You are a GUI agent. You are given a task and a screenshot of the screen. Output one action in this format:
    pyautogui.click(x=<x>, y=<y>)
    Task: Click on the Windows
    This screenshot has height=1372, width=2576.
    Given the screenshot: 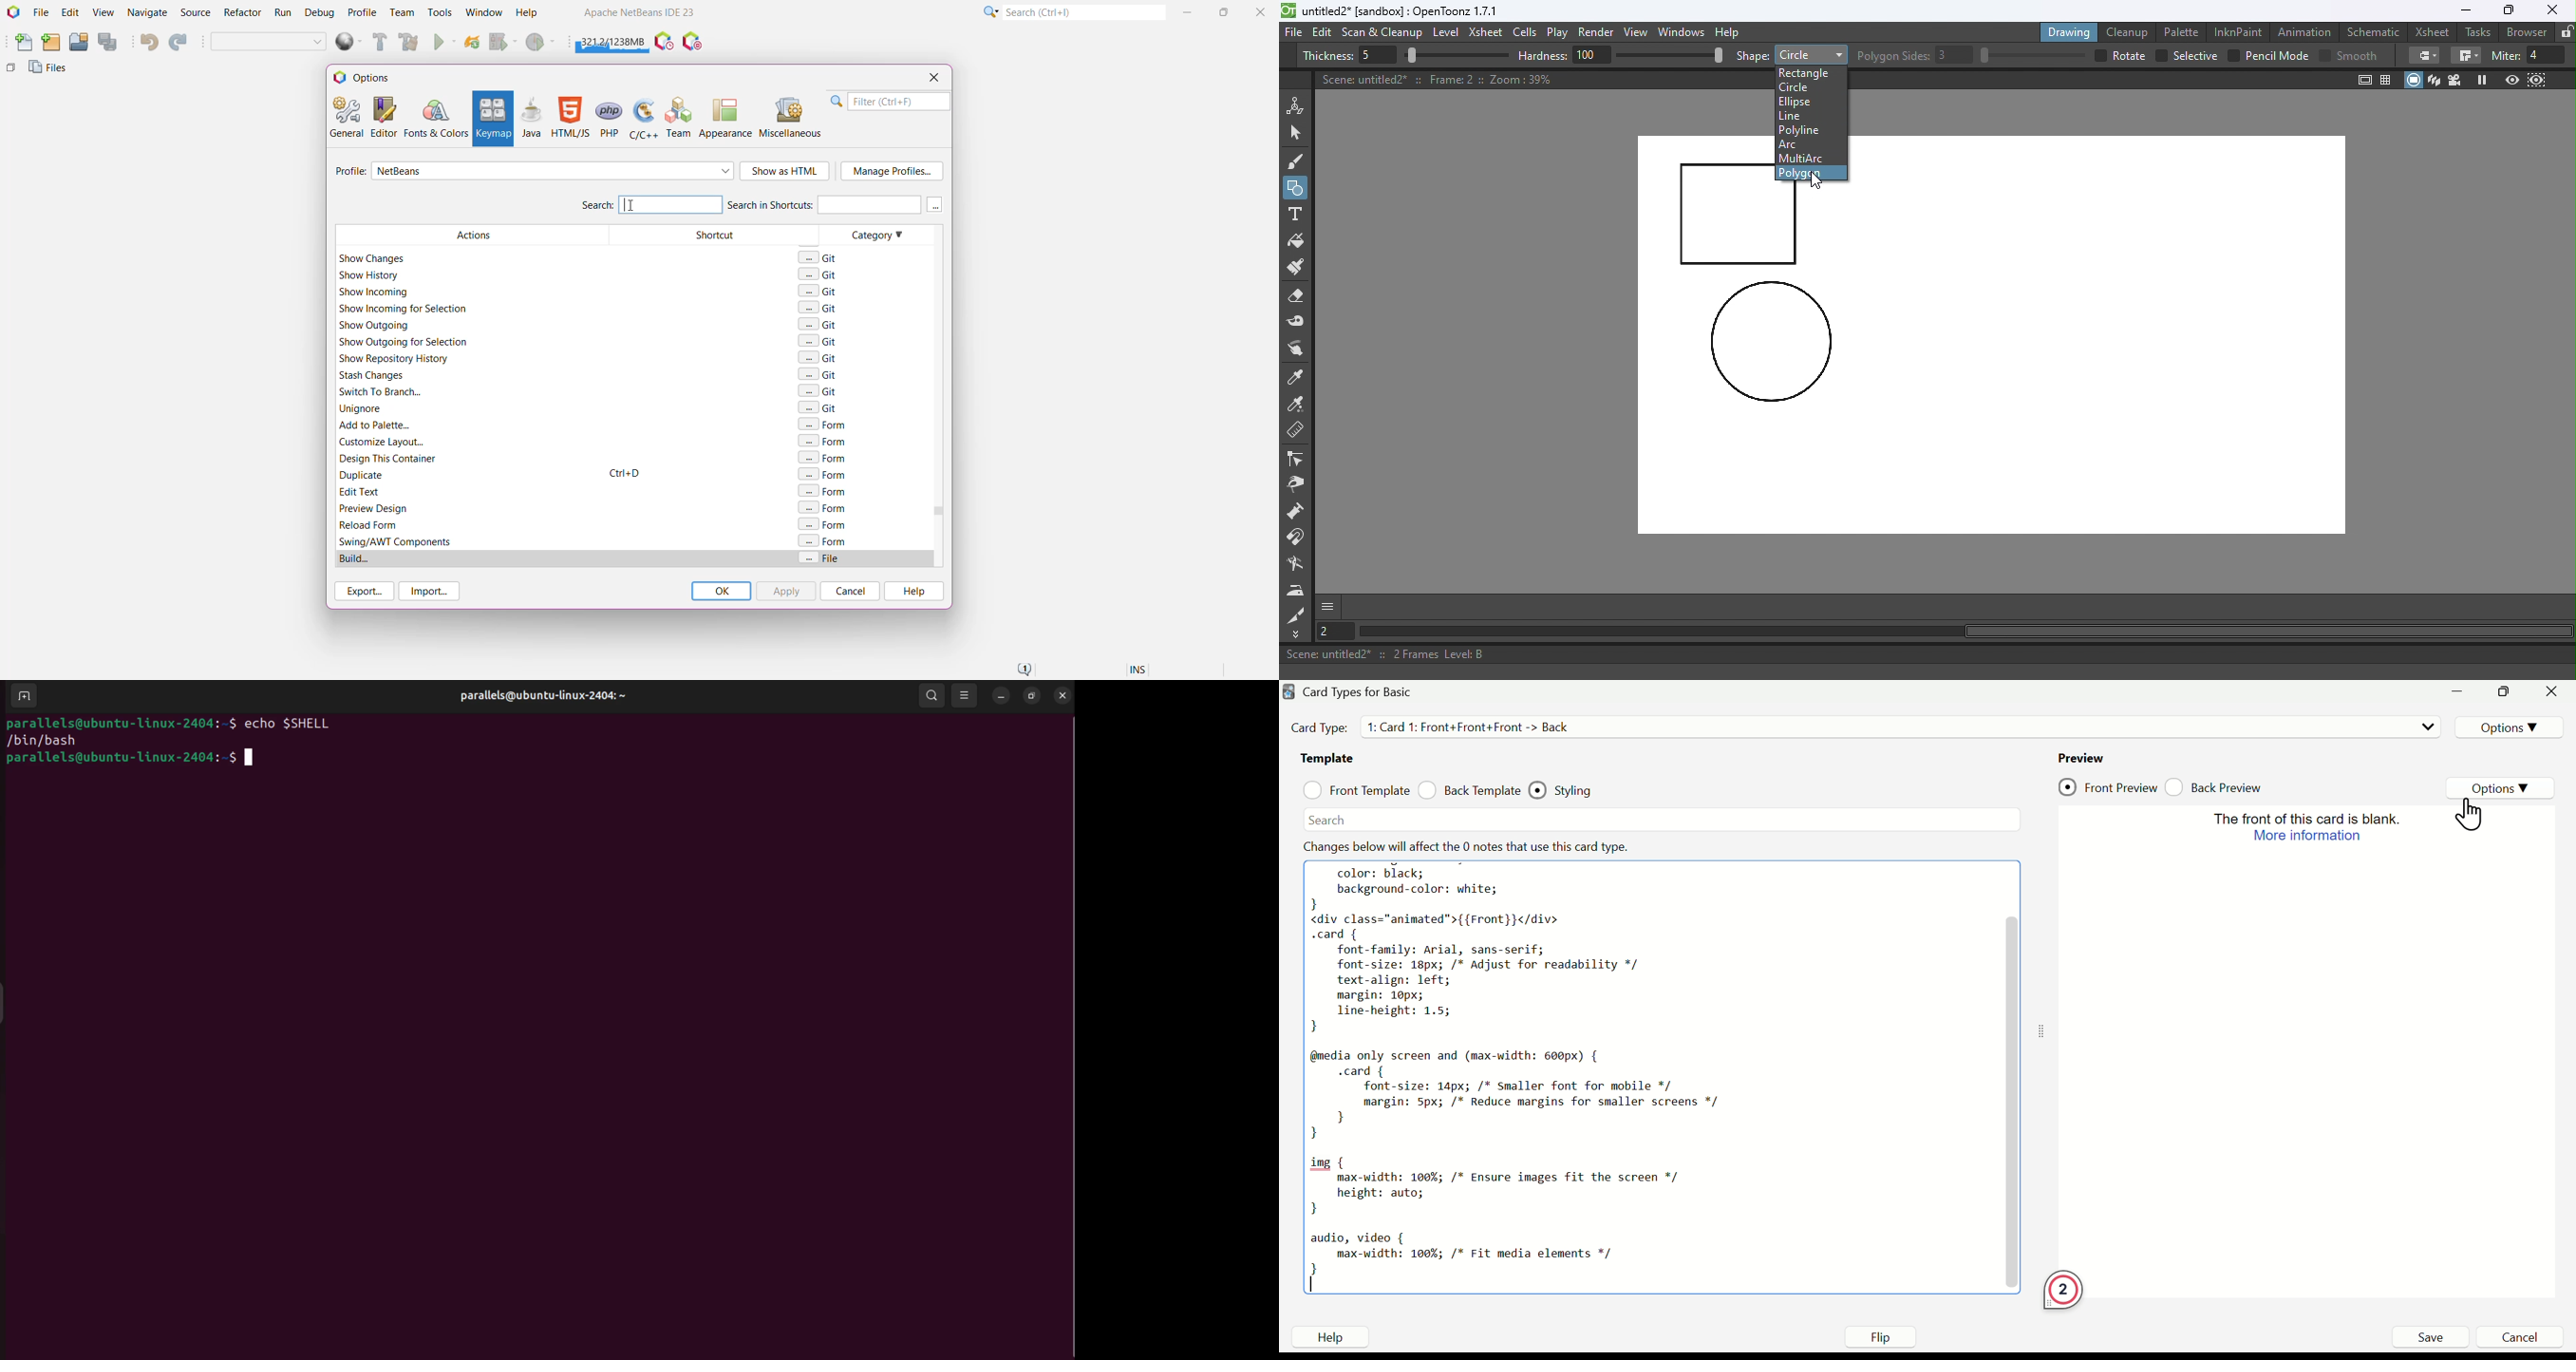 What is the action you would take?
    pyautogui.click(x=1683, y=33)
    